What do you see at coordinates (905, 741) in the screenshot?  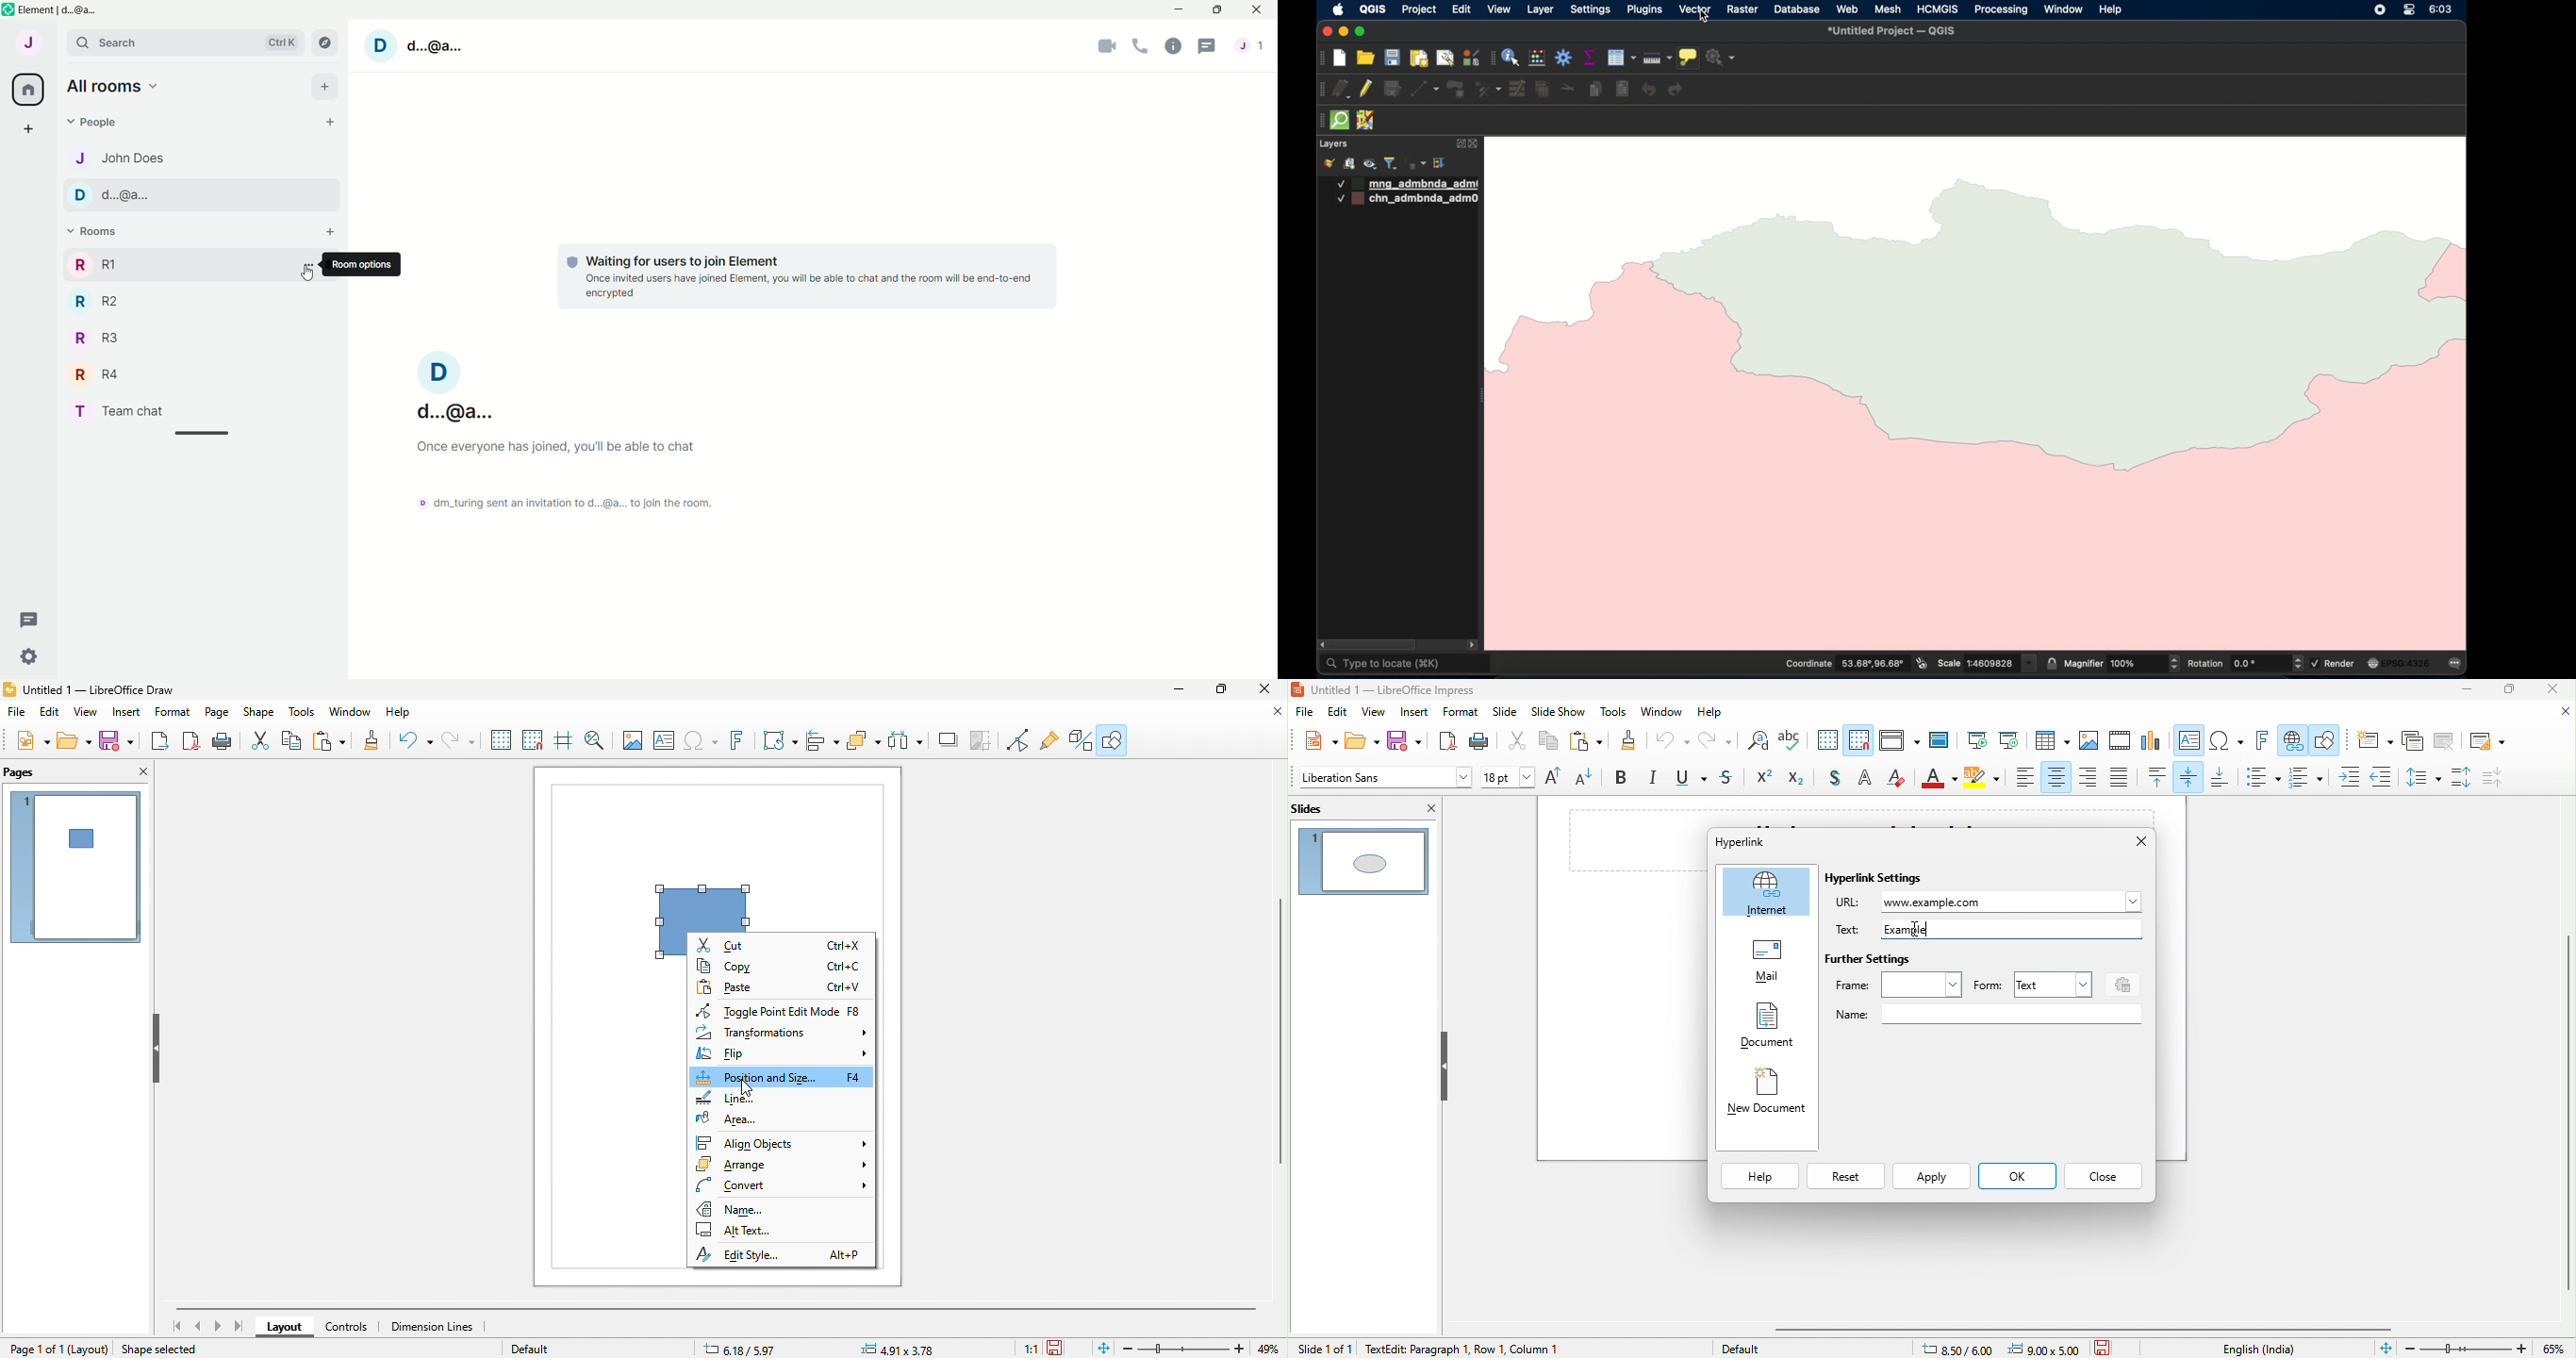 I see `shadow ` at bounding box center [905, 741].